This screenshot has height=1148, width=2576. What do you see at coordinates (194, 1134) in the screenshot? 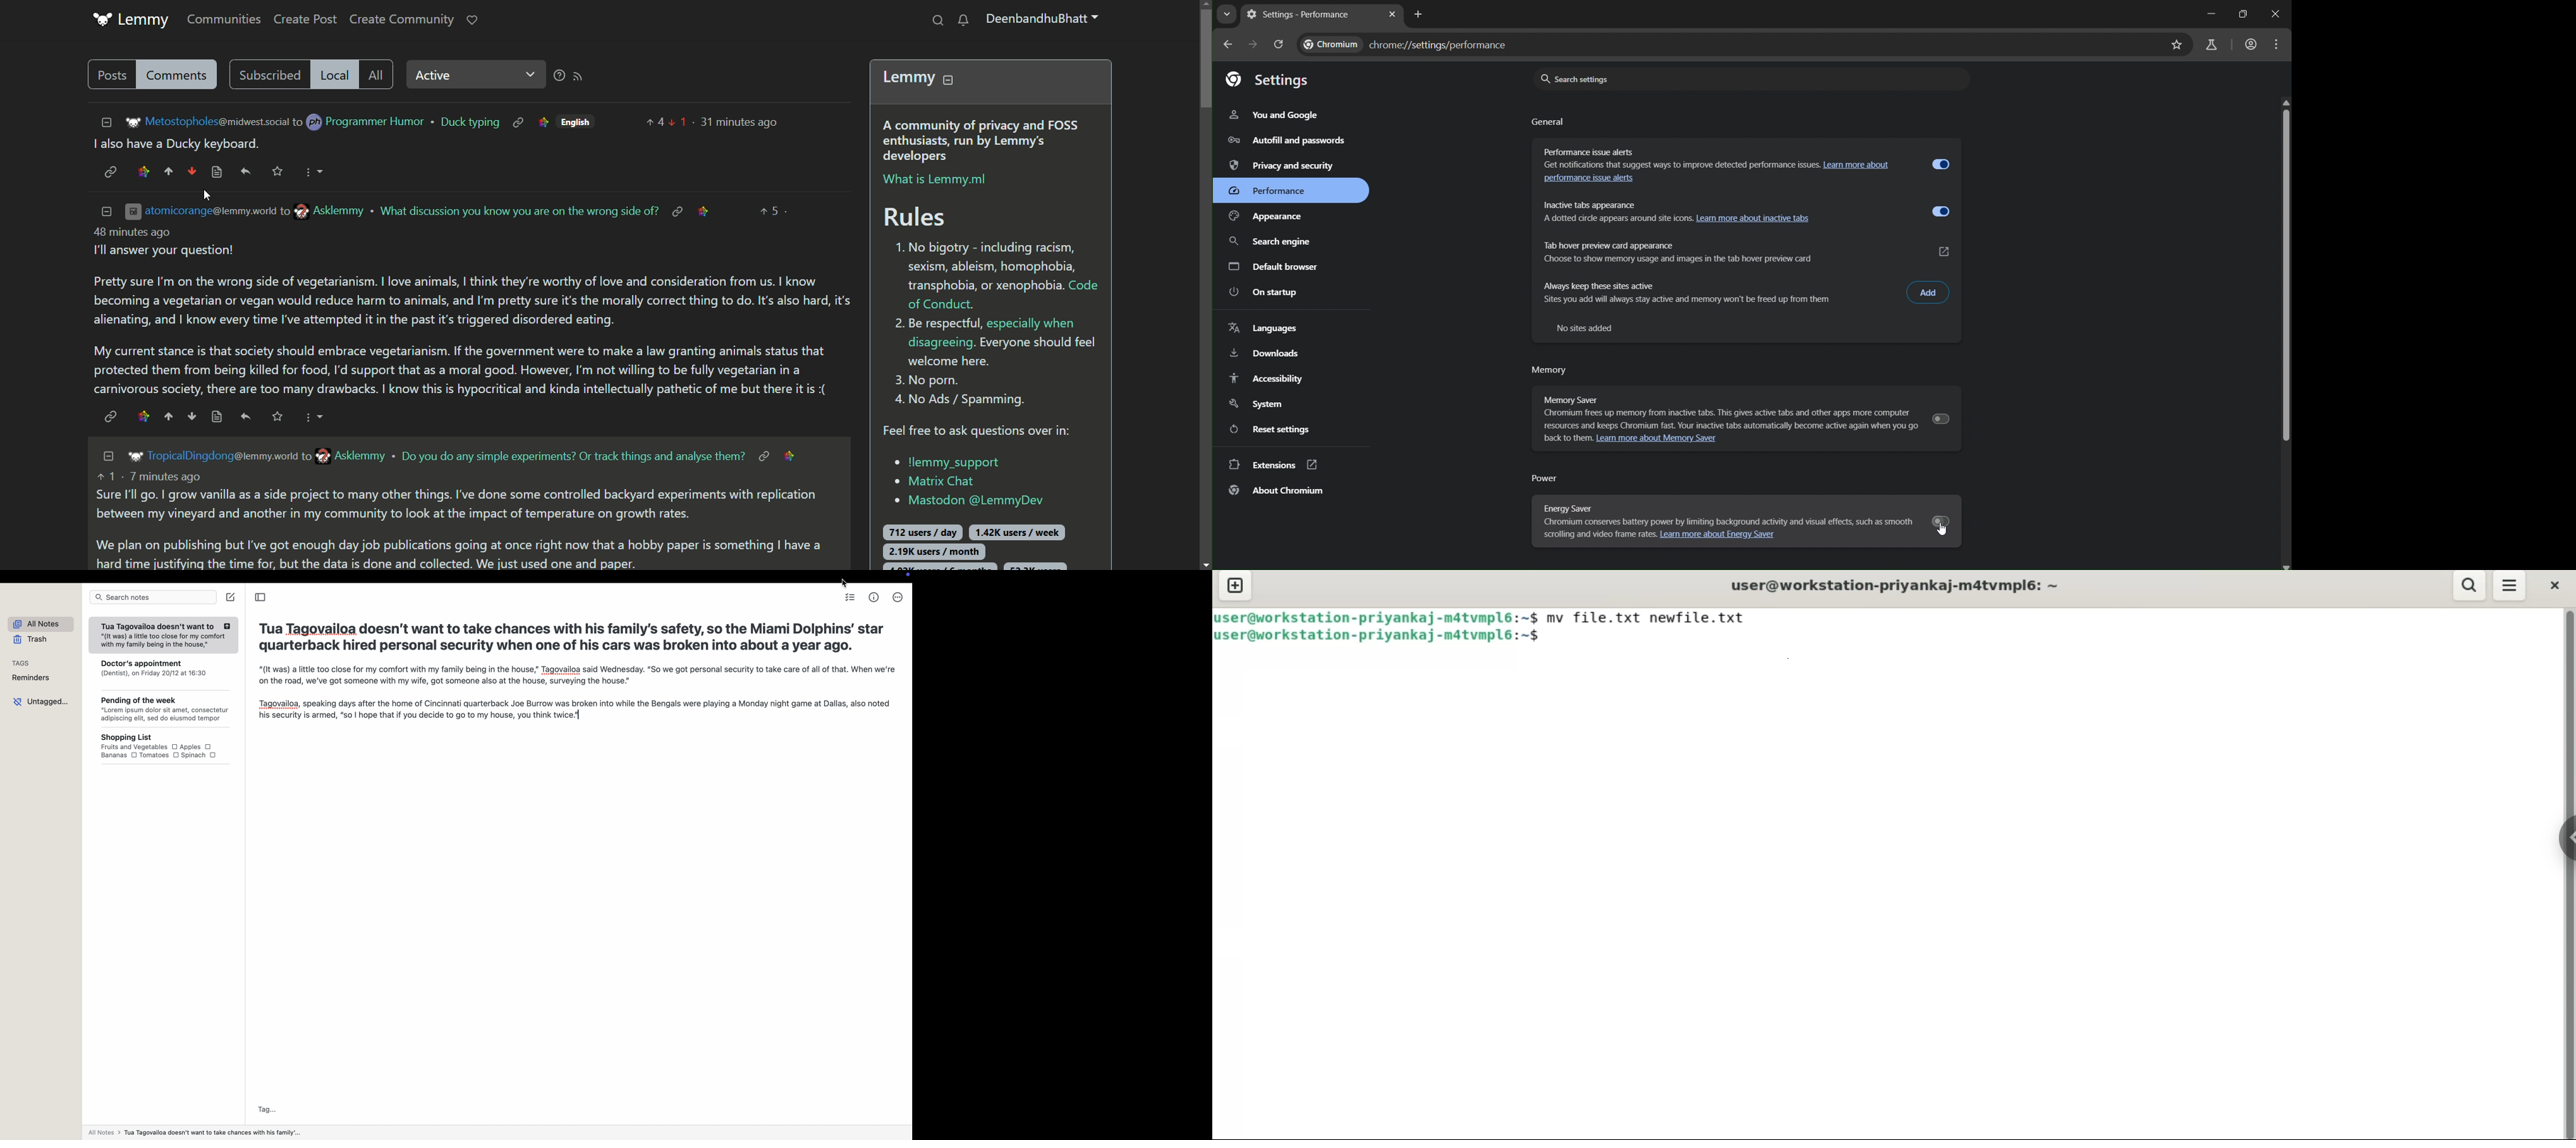
I see `all notes` at bounding box center [194, 1134].